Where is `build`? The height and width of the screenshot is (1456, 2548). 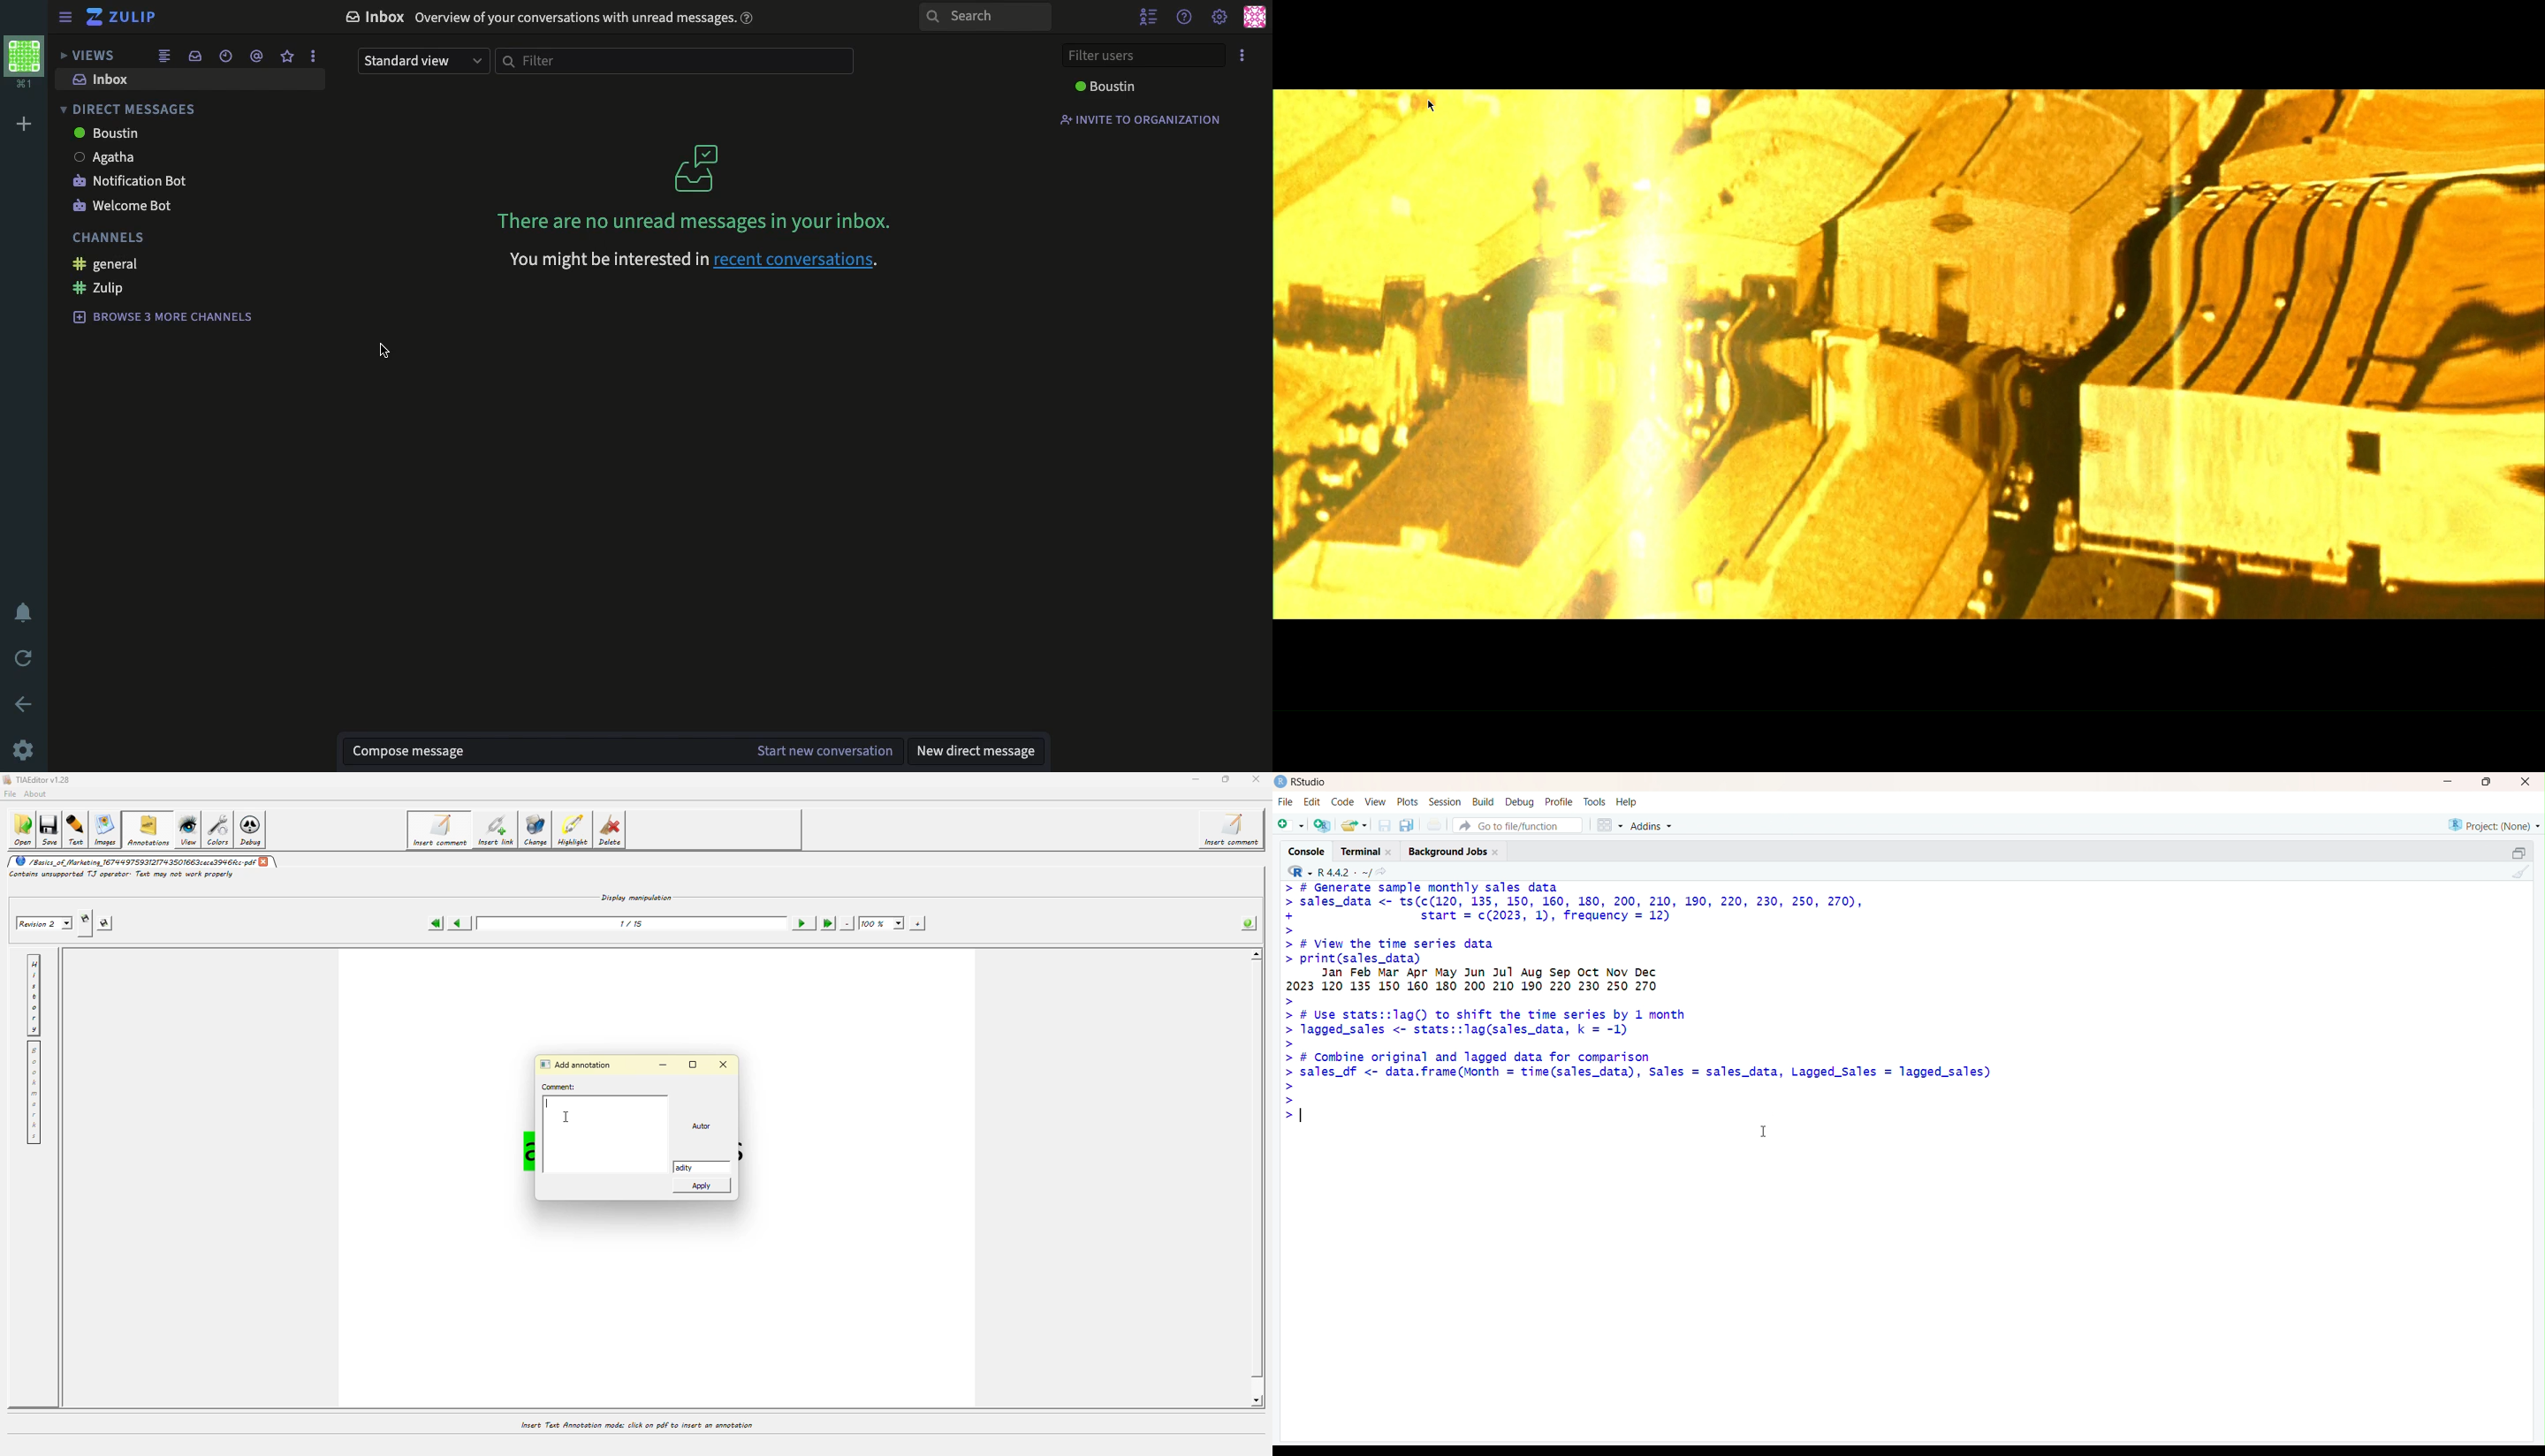 build is located at coordinates (1483, 801).